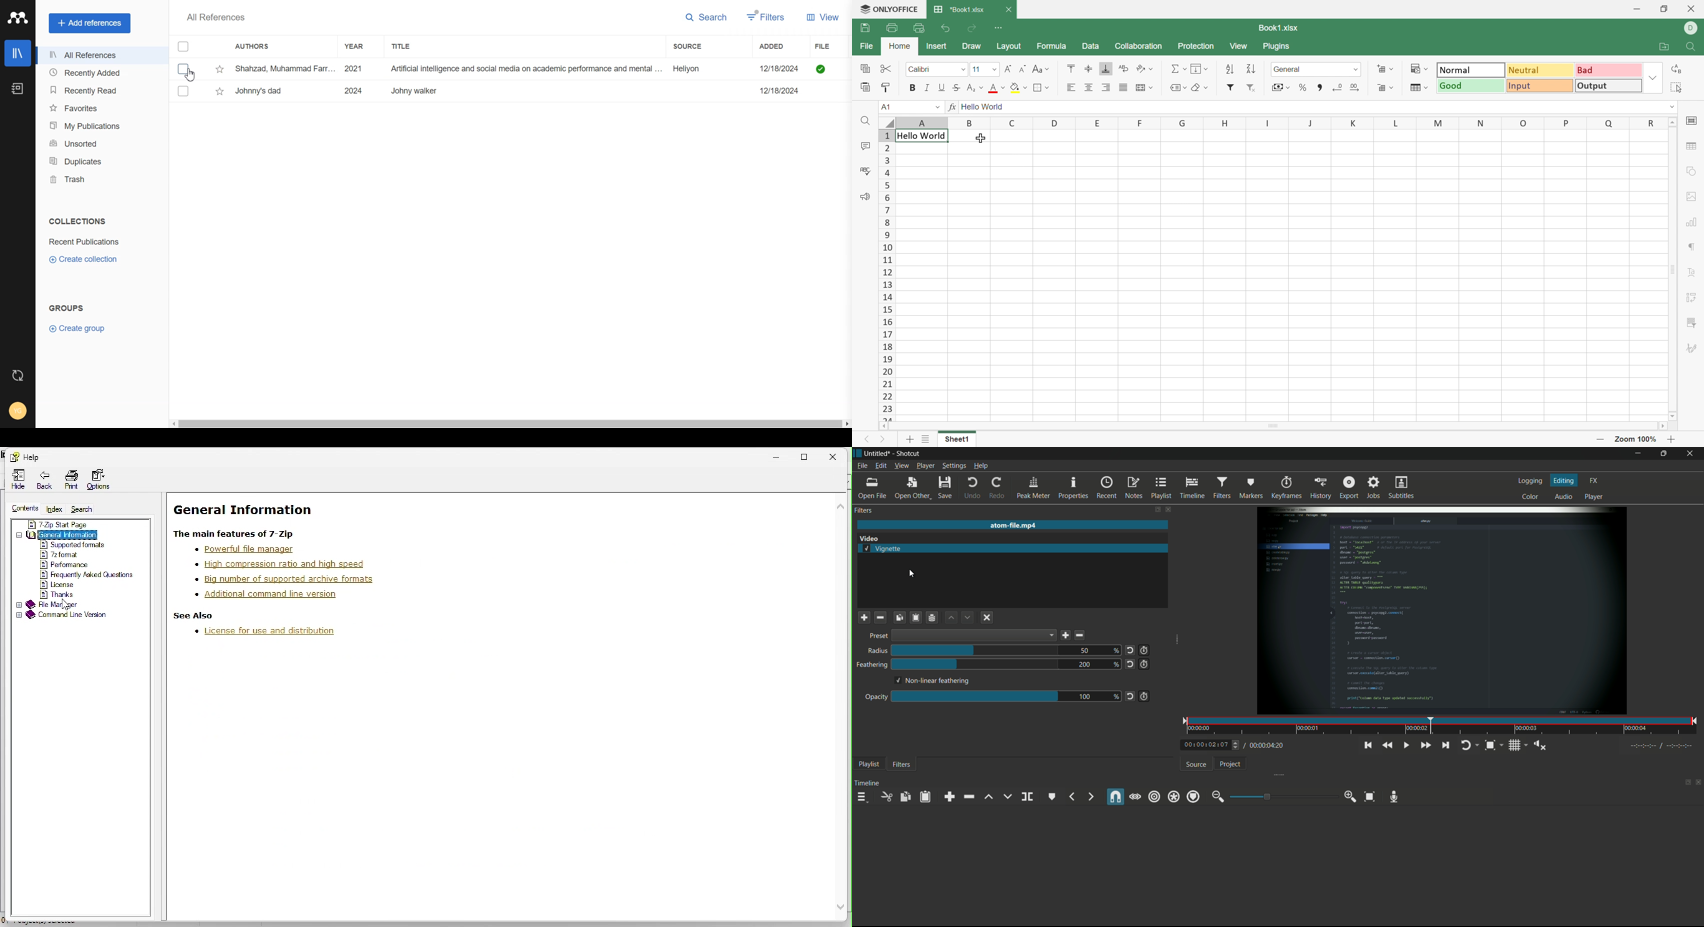 The image size is (1708, 952). What do you see at coordinates (887, 274) in the screenshot?
I see `Row numbers` at bounding box center [887, 274].